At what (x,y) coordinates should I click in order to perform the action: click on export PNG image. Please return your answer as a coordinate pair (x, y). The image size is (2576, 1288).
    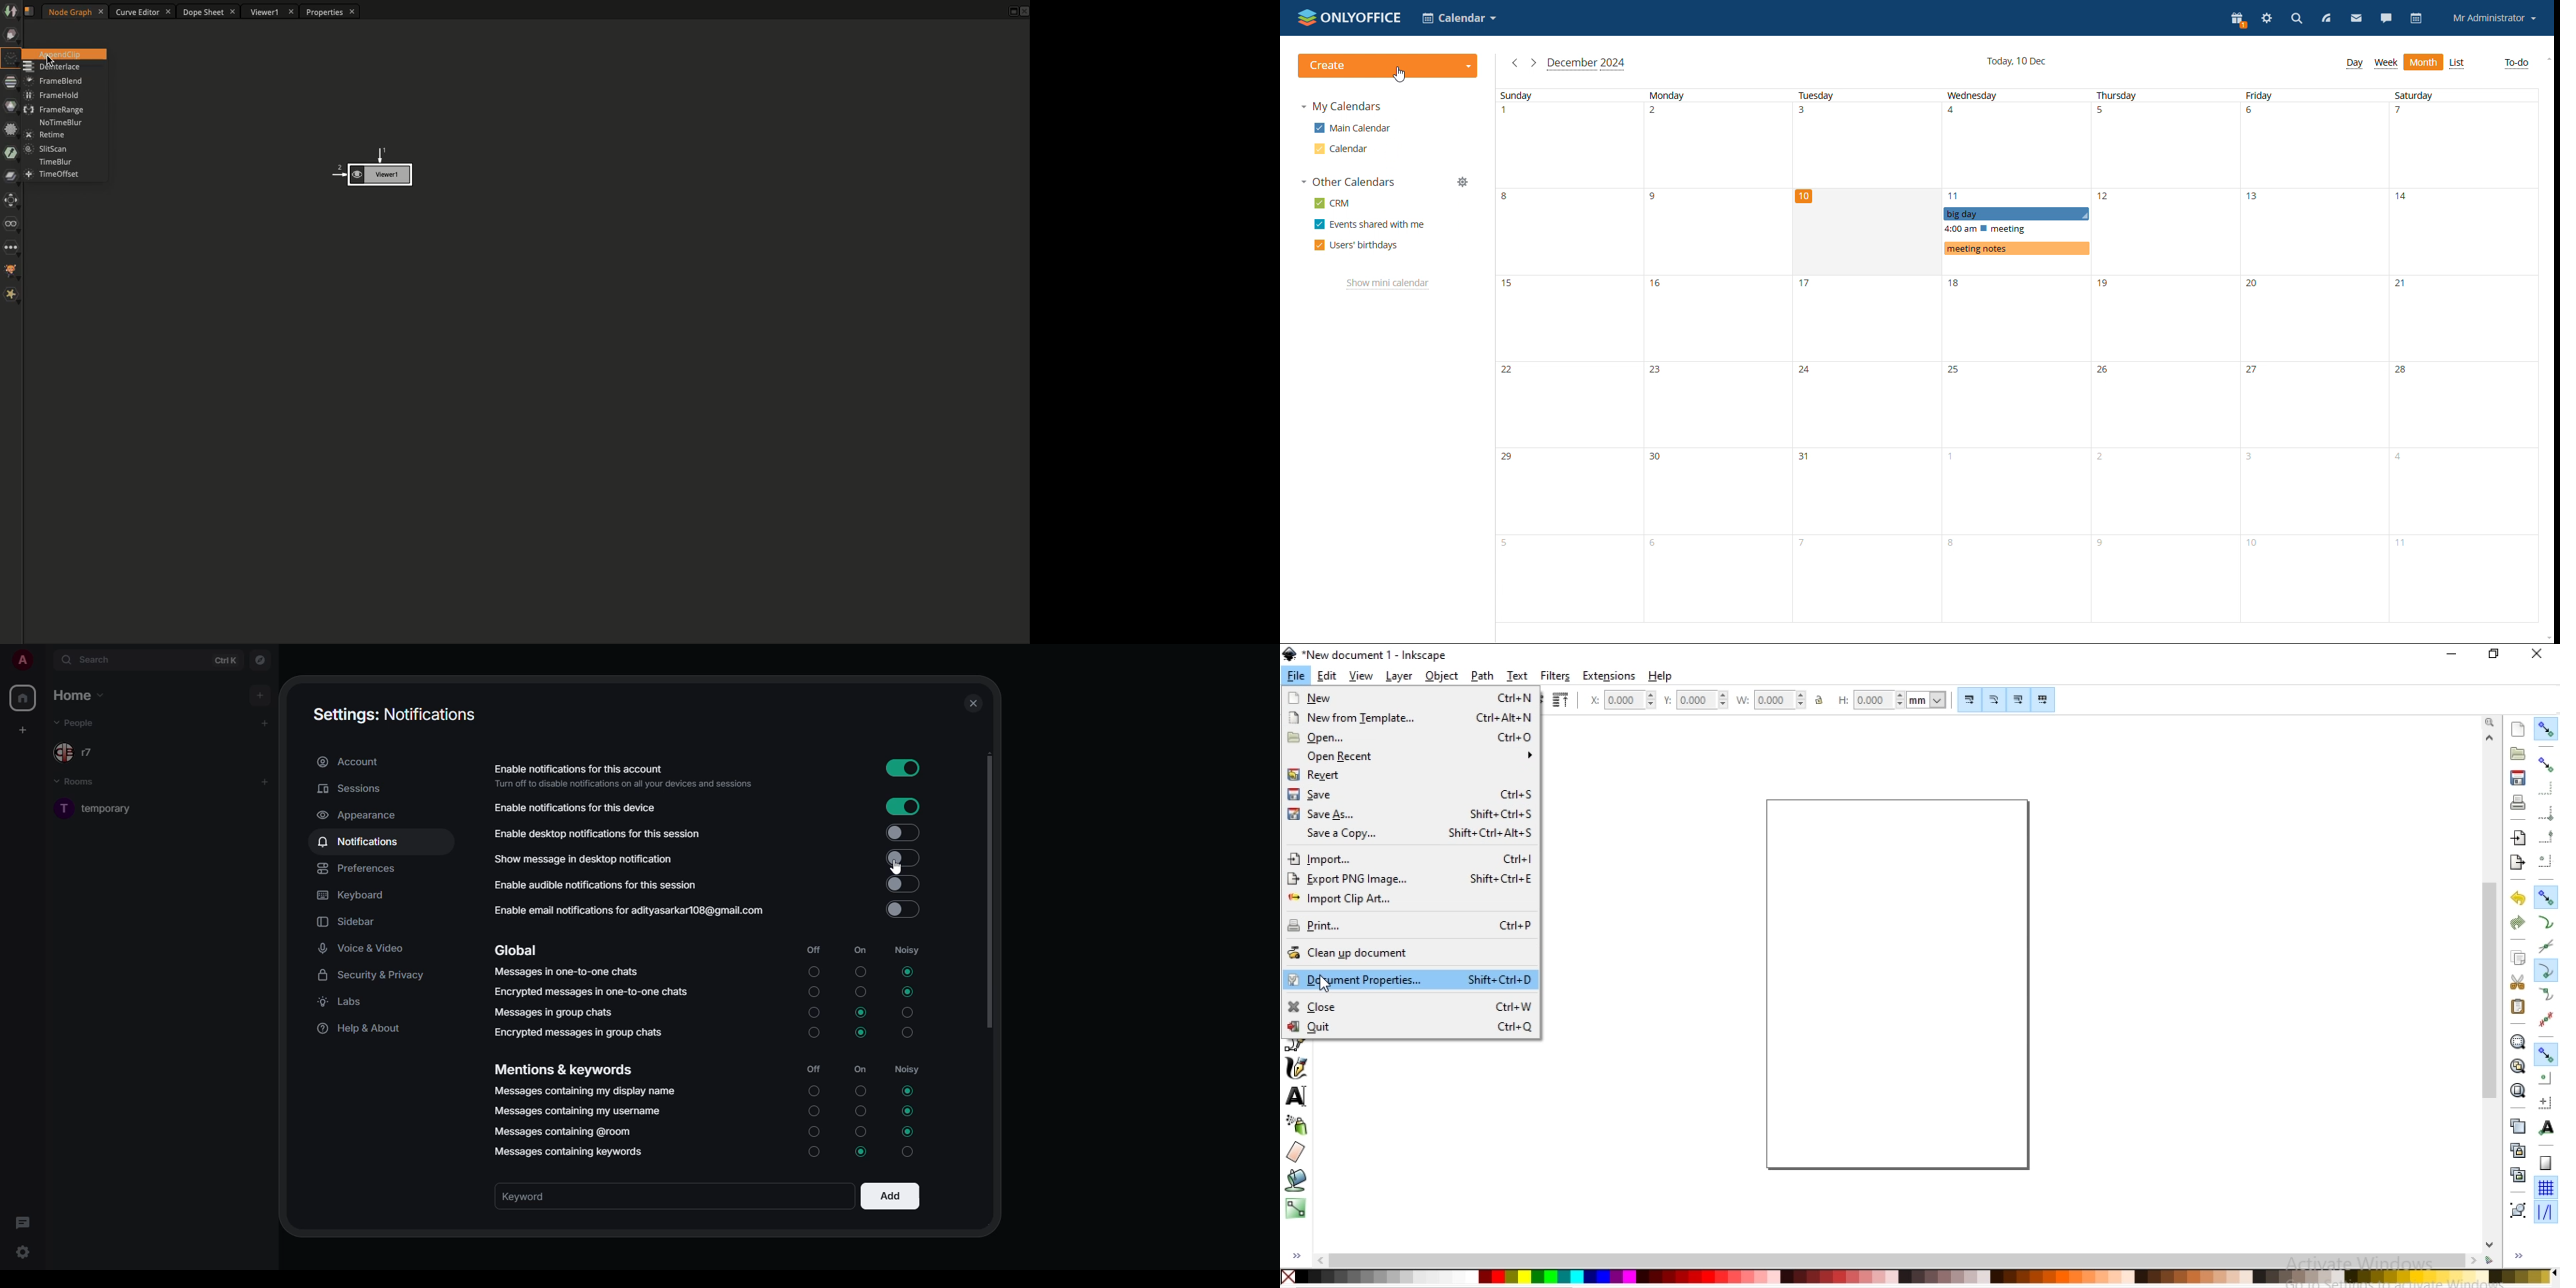
    Looking at the image, I should click on (1411, 880).